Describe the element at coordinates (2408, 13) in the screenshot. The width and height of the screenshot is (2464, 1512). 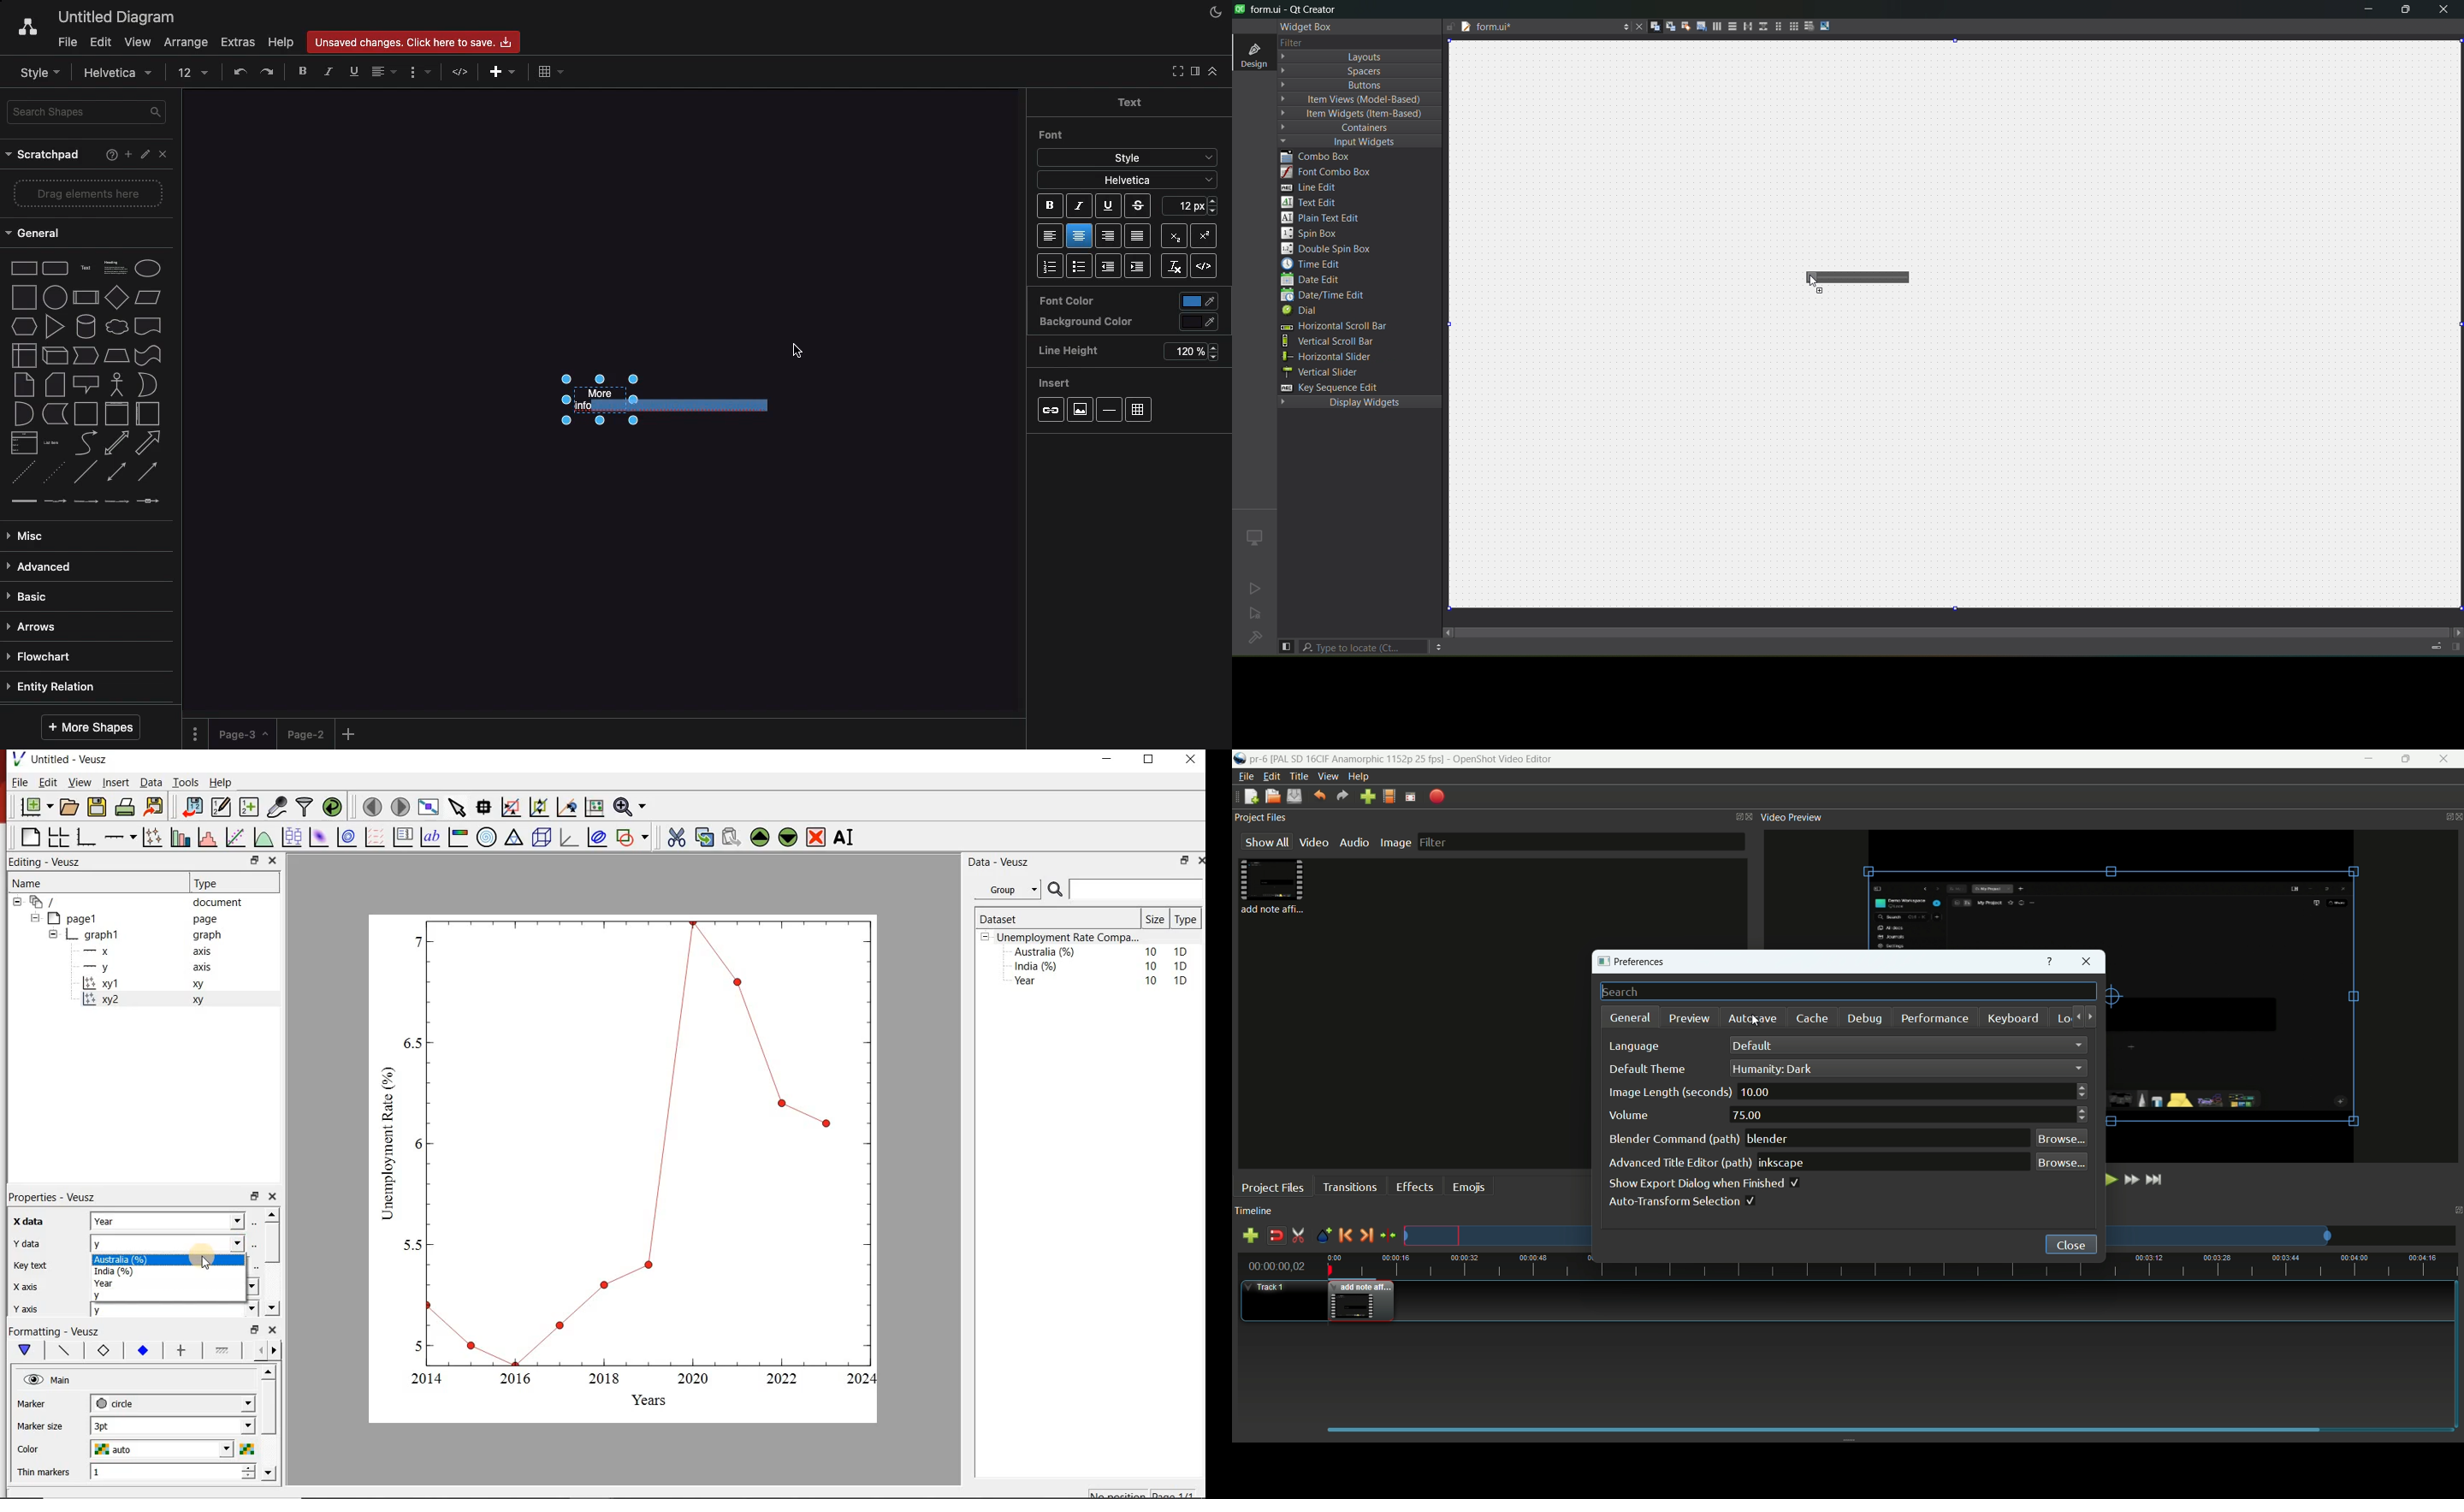
I see `maximize` at that location.